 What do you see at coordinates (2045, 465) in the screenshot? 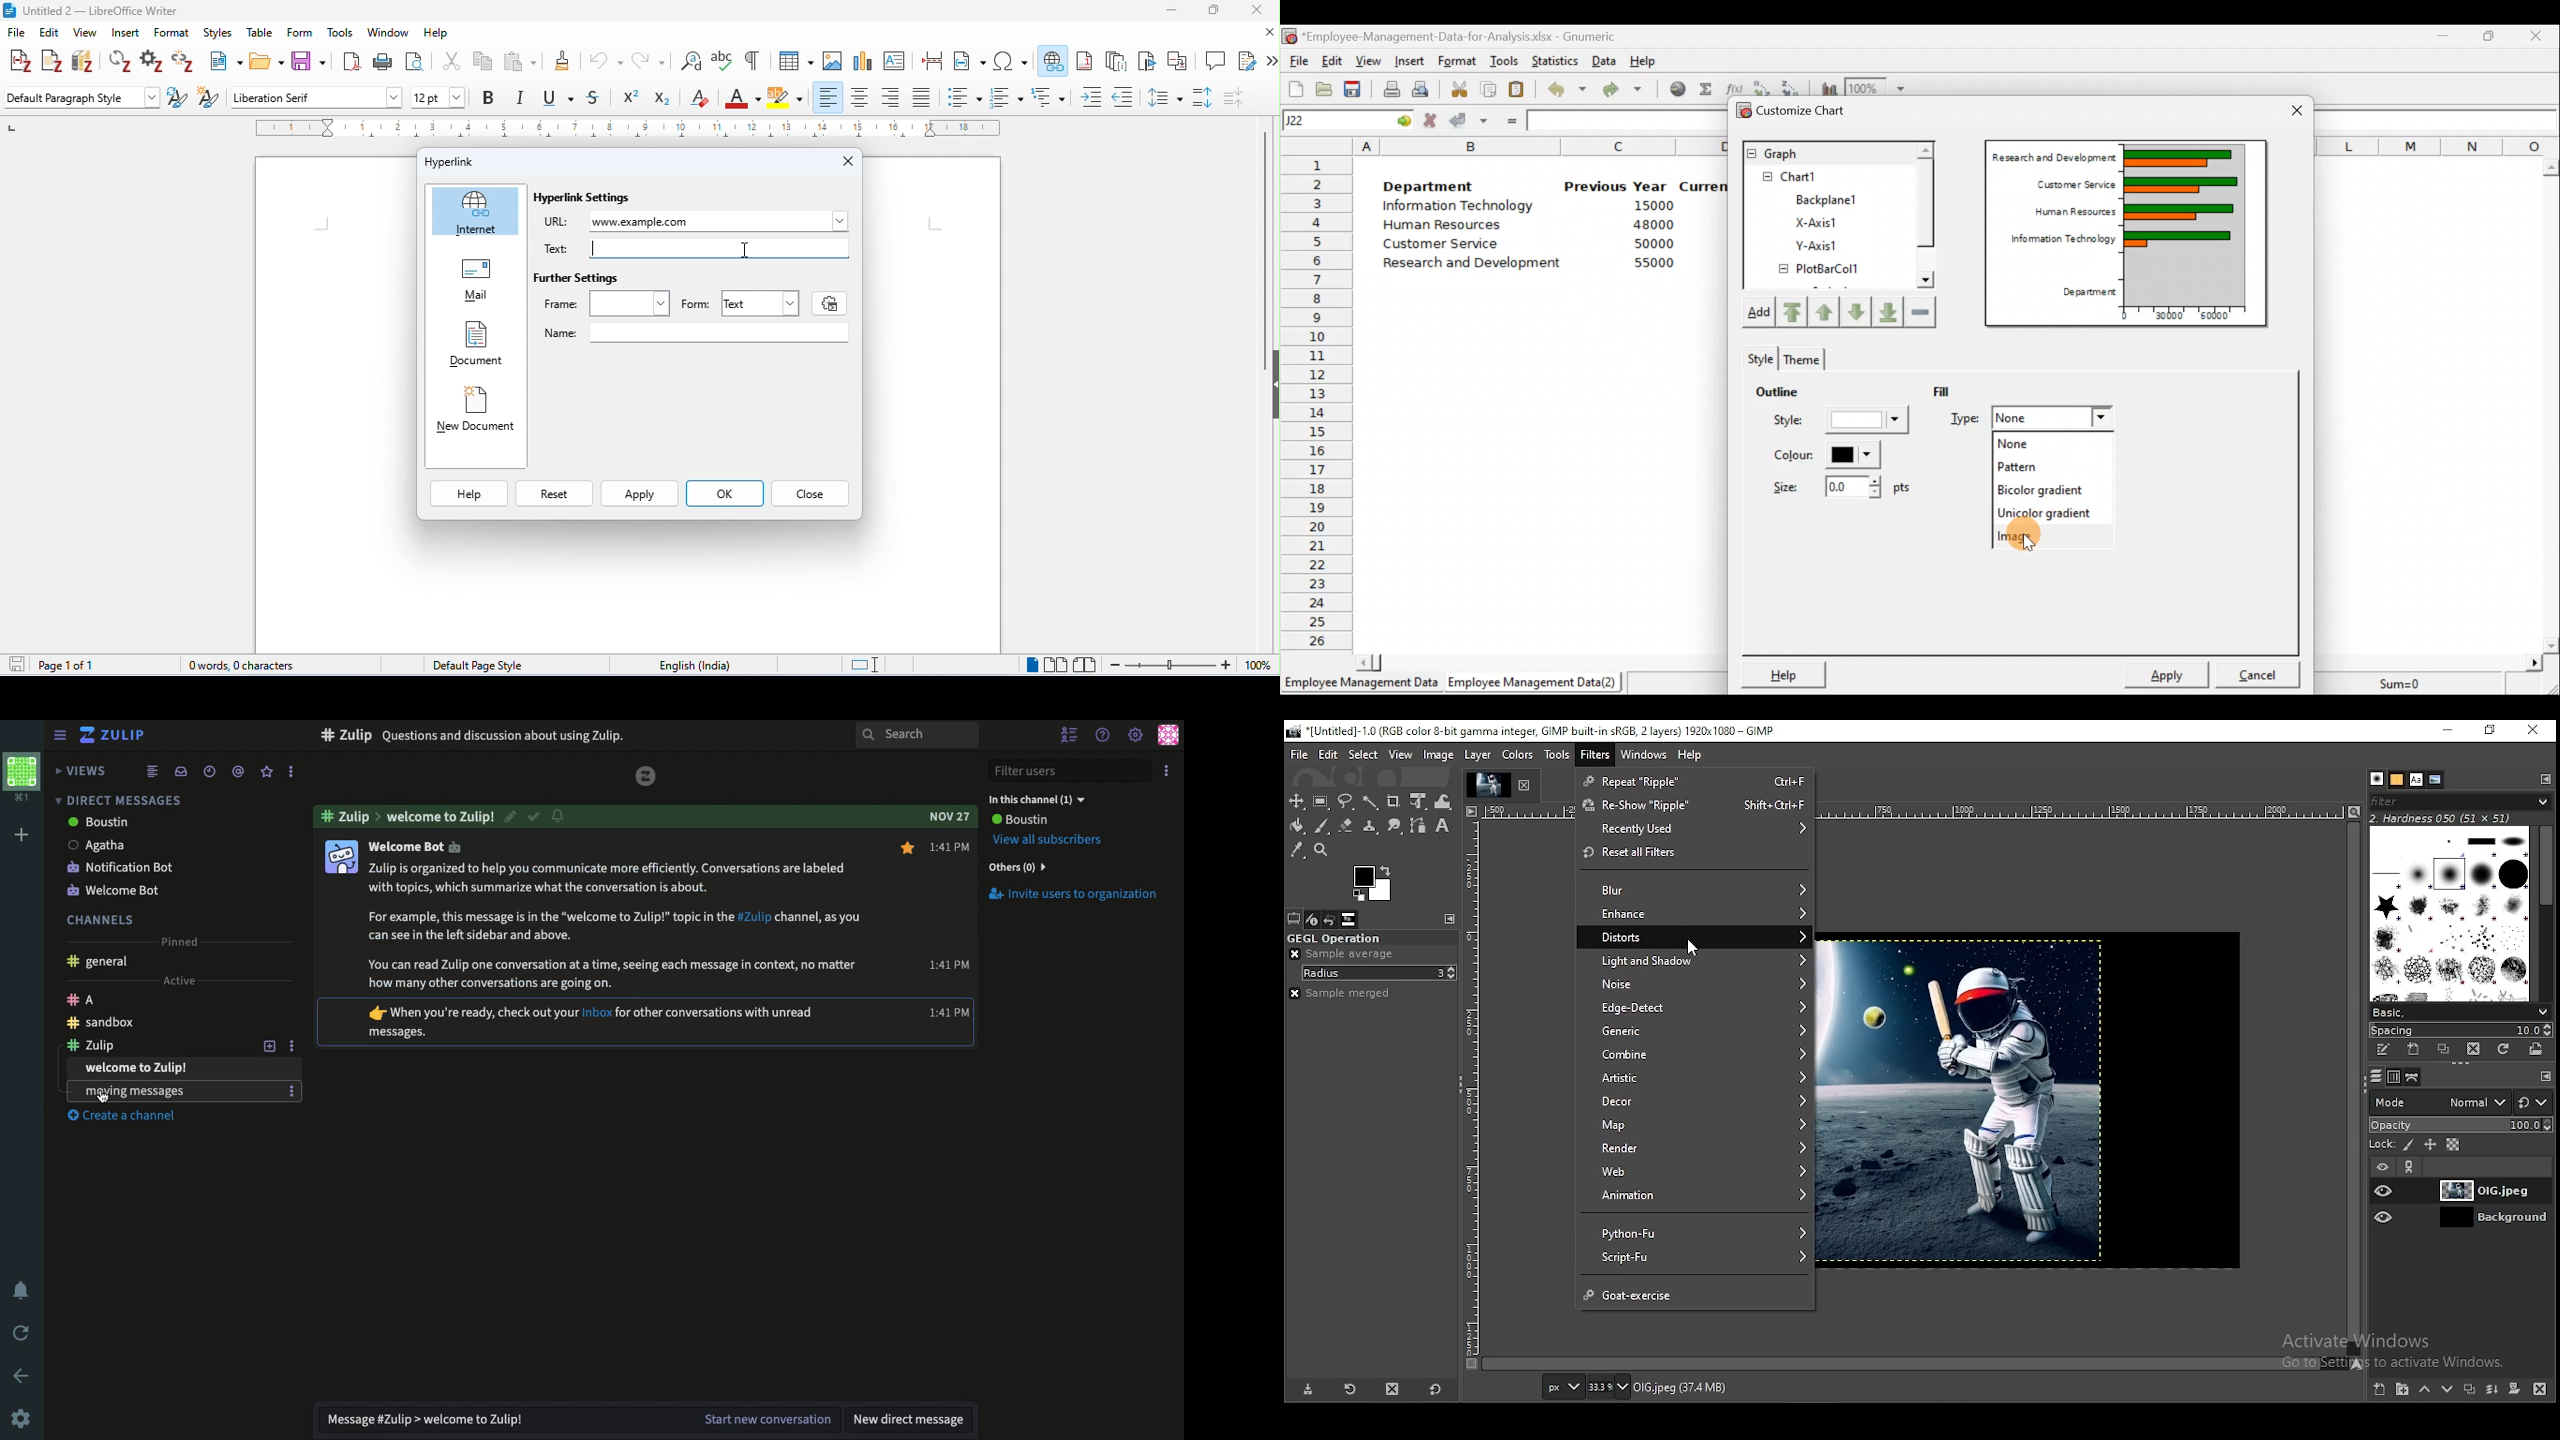
I see `Pattern` at bounding box center [2045, 465].